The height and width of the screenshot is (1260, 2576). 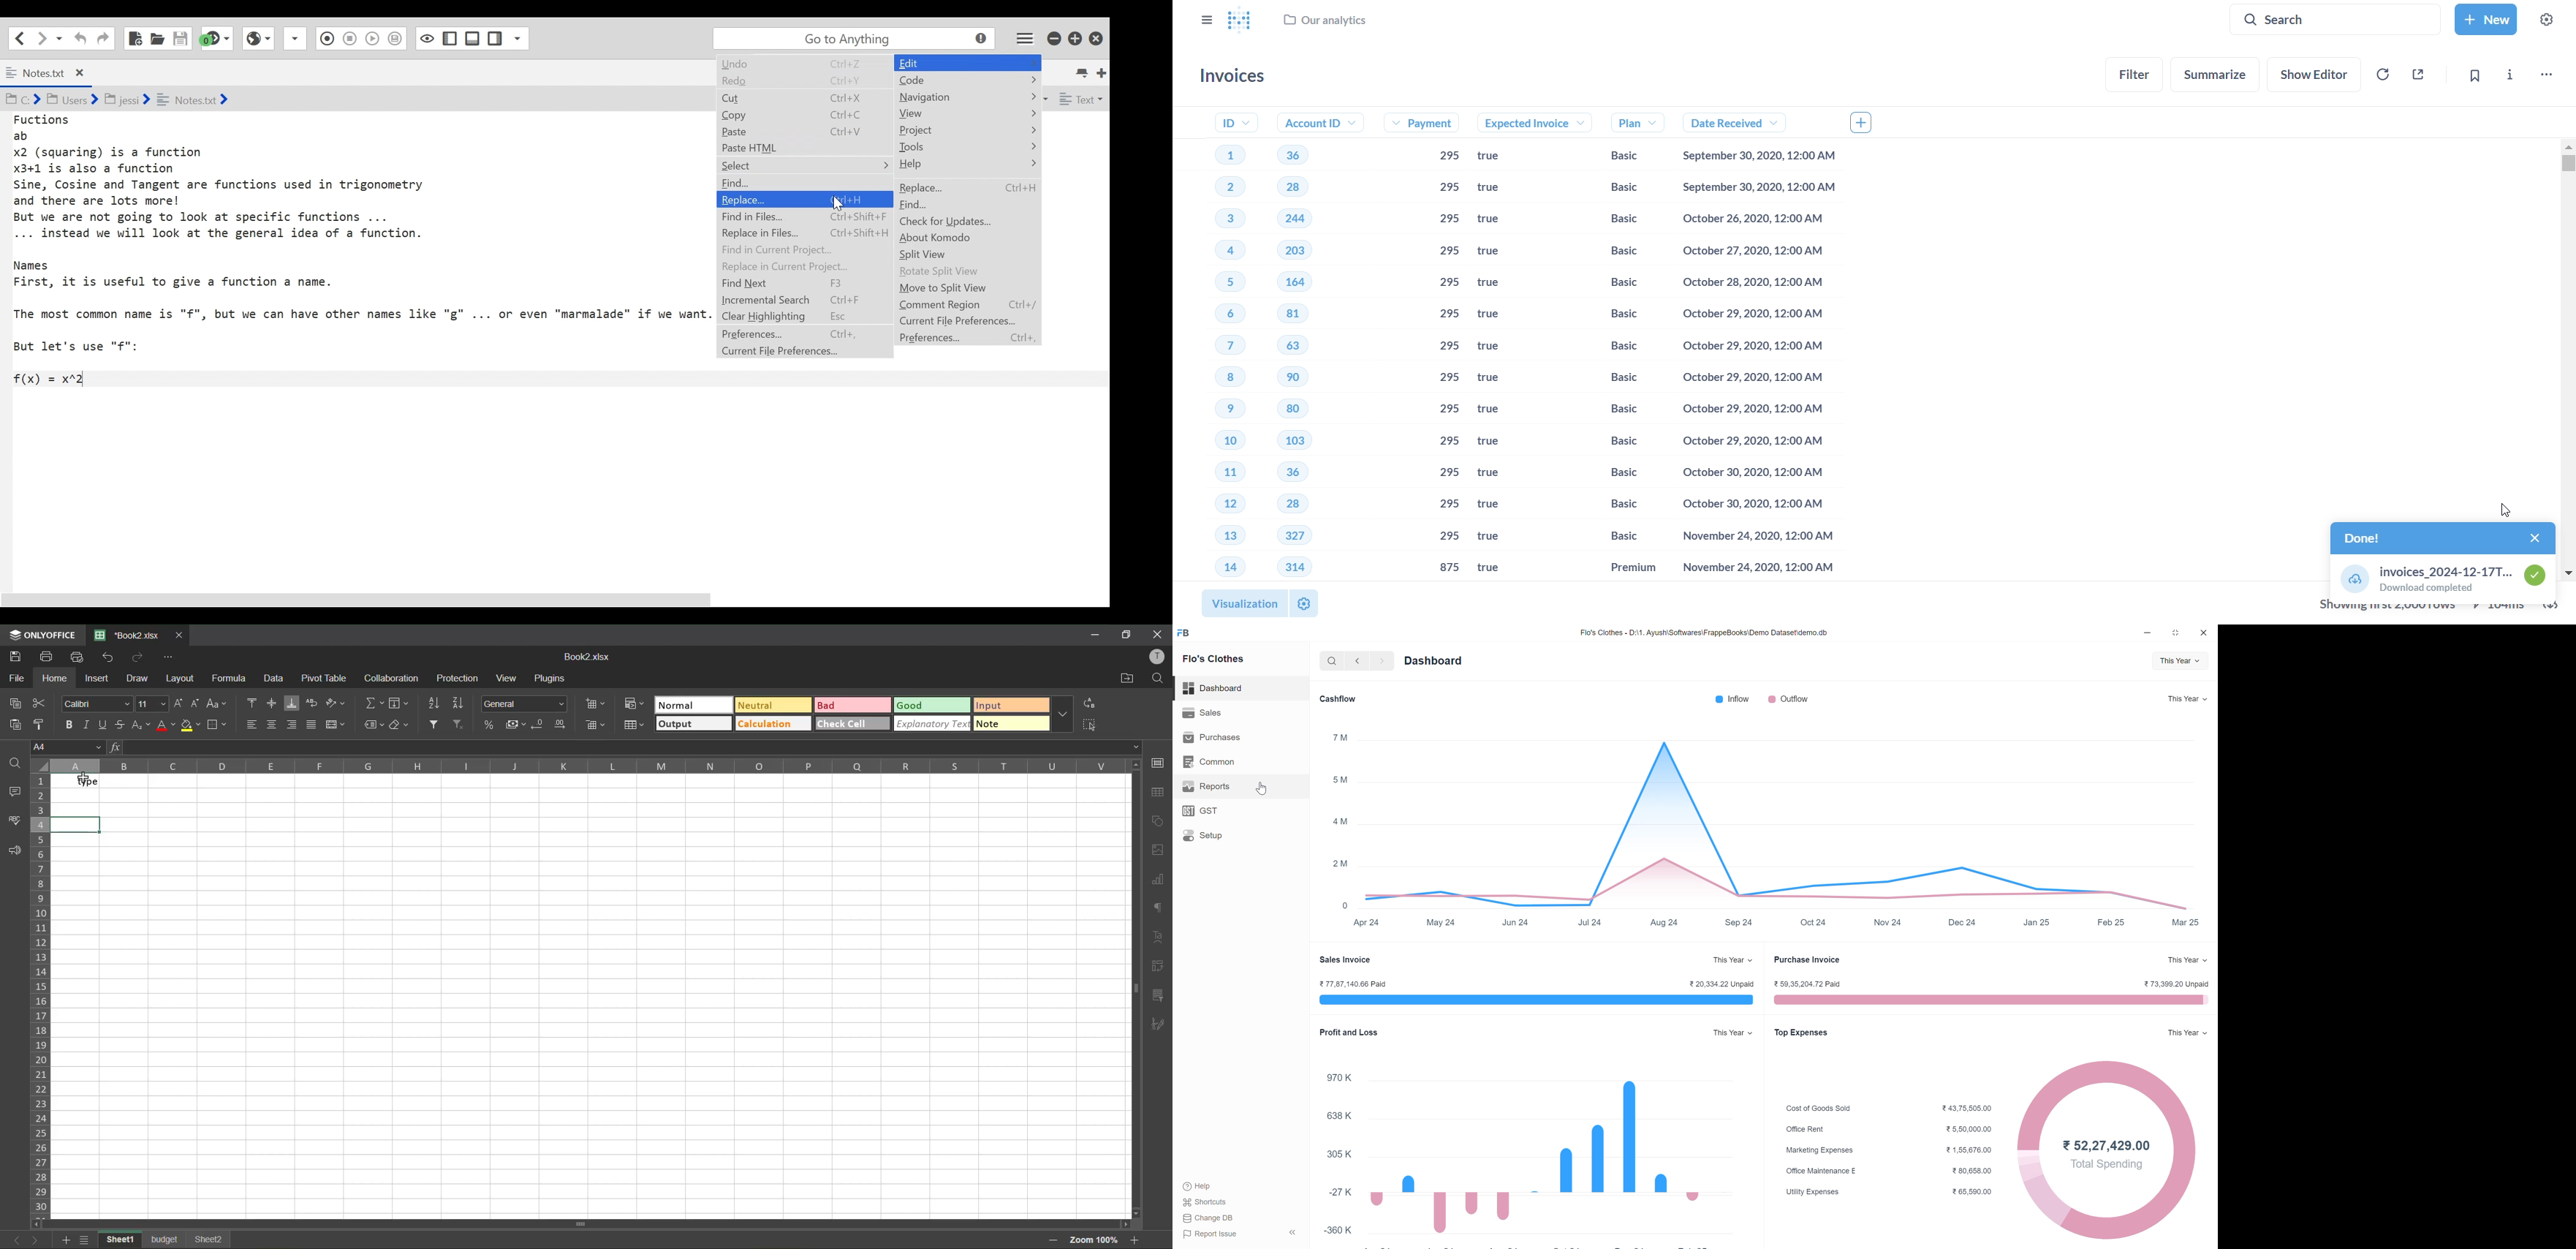 I want to click on sort descending, so click(x=462, y=705).